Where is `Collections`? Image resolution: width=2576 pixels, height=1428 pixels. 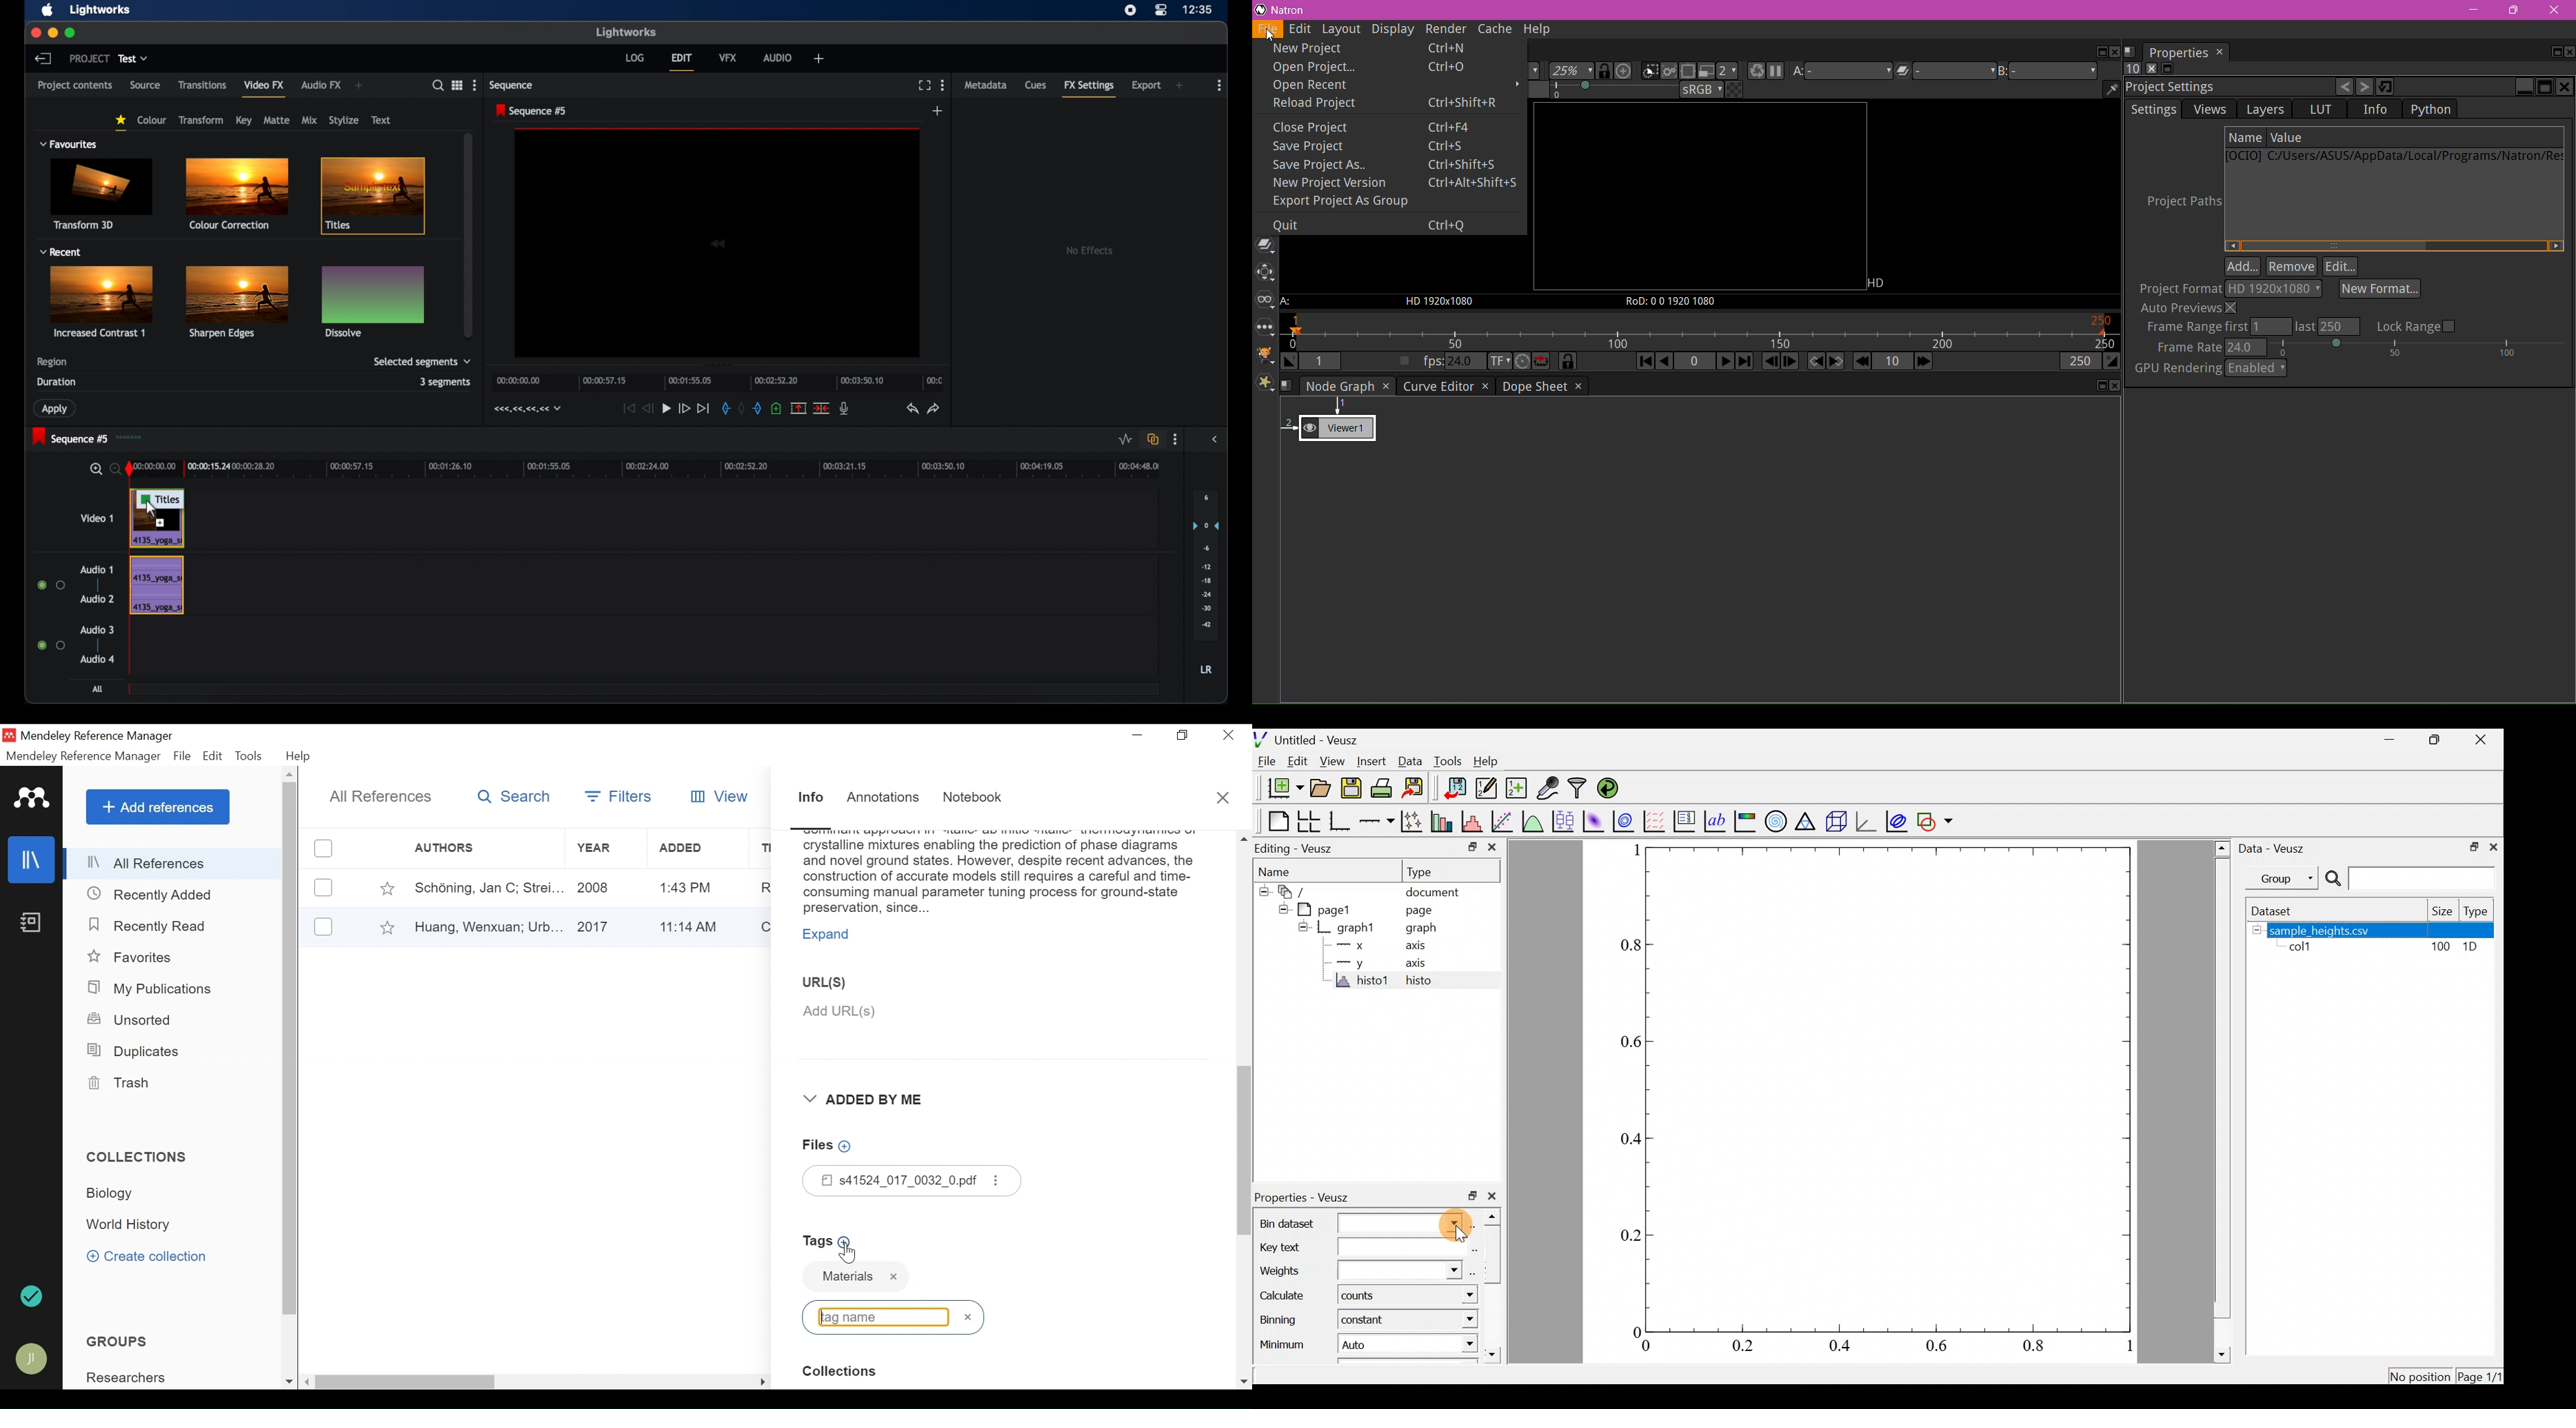 Collections is located at coordinates (138, 1157).